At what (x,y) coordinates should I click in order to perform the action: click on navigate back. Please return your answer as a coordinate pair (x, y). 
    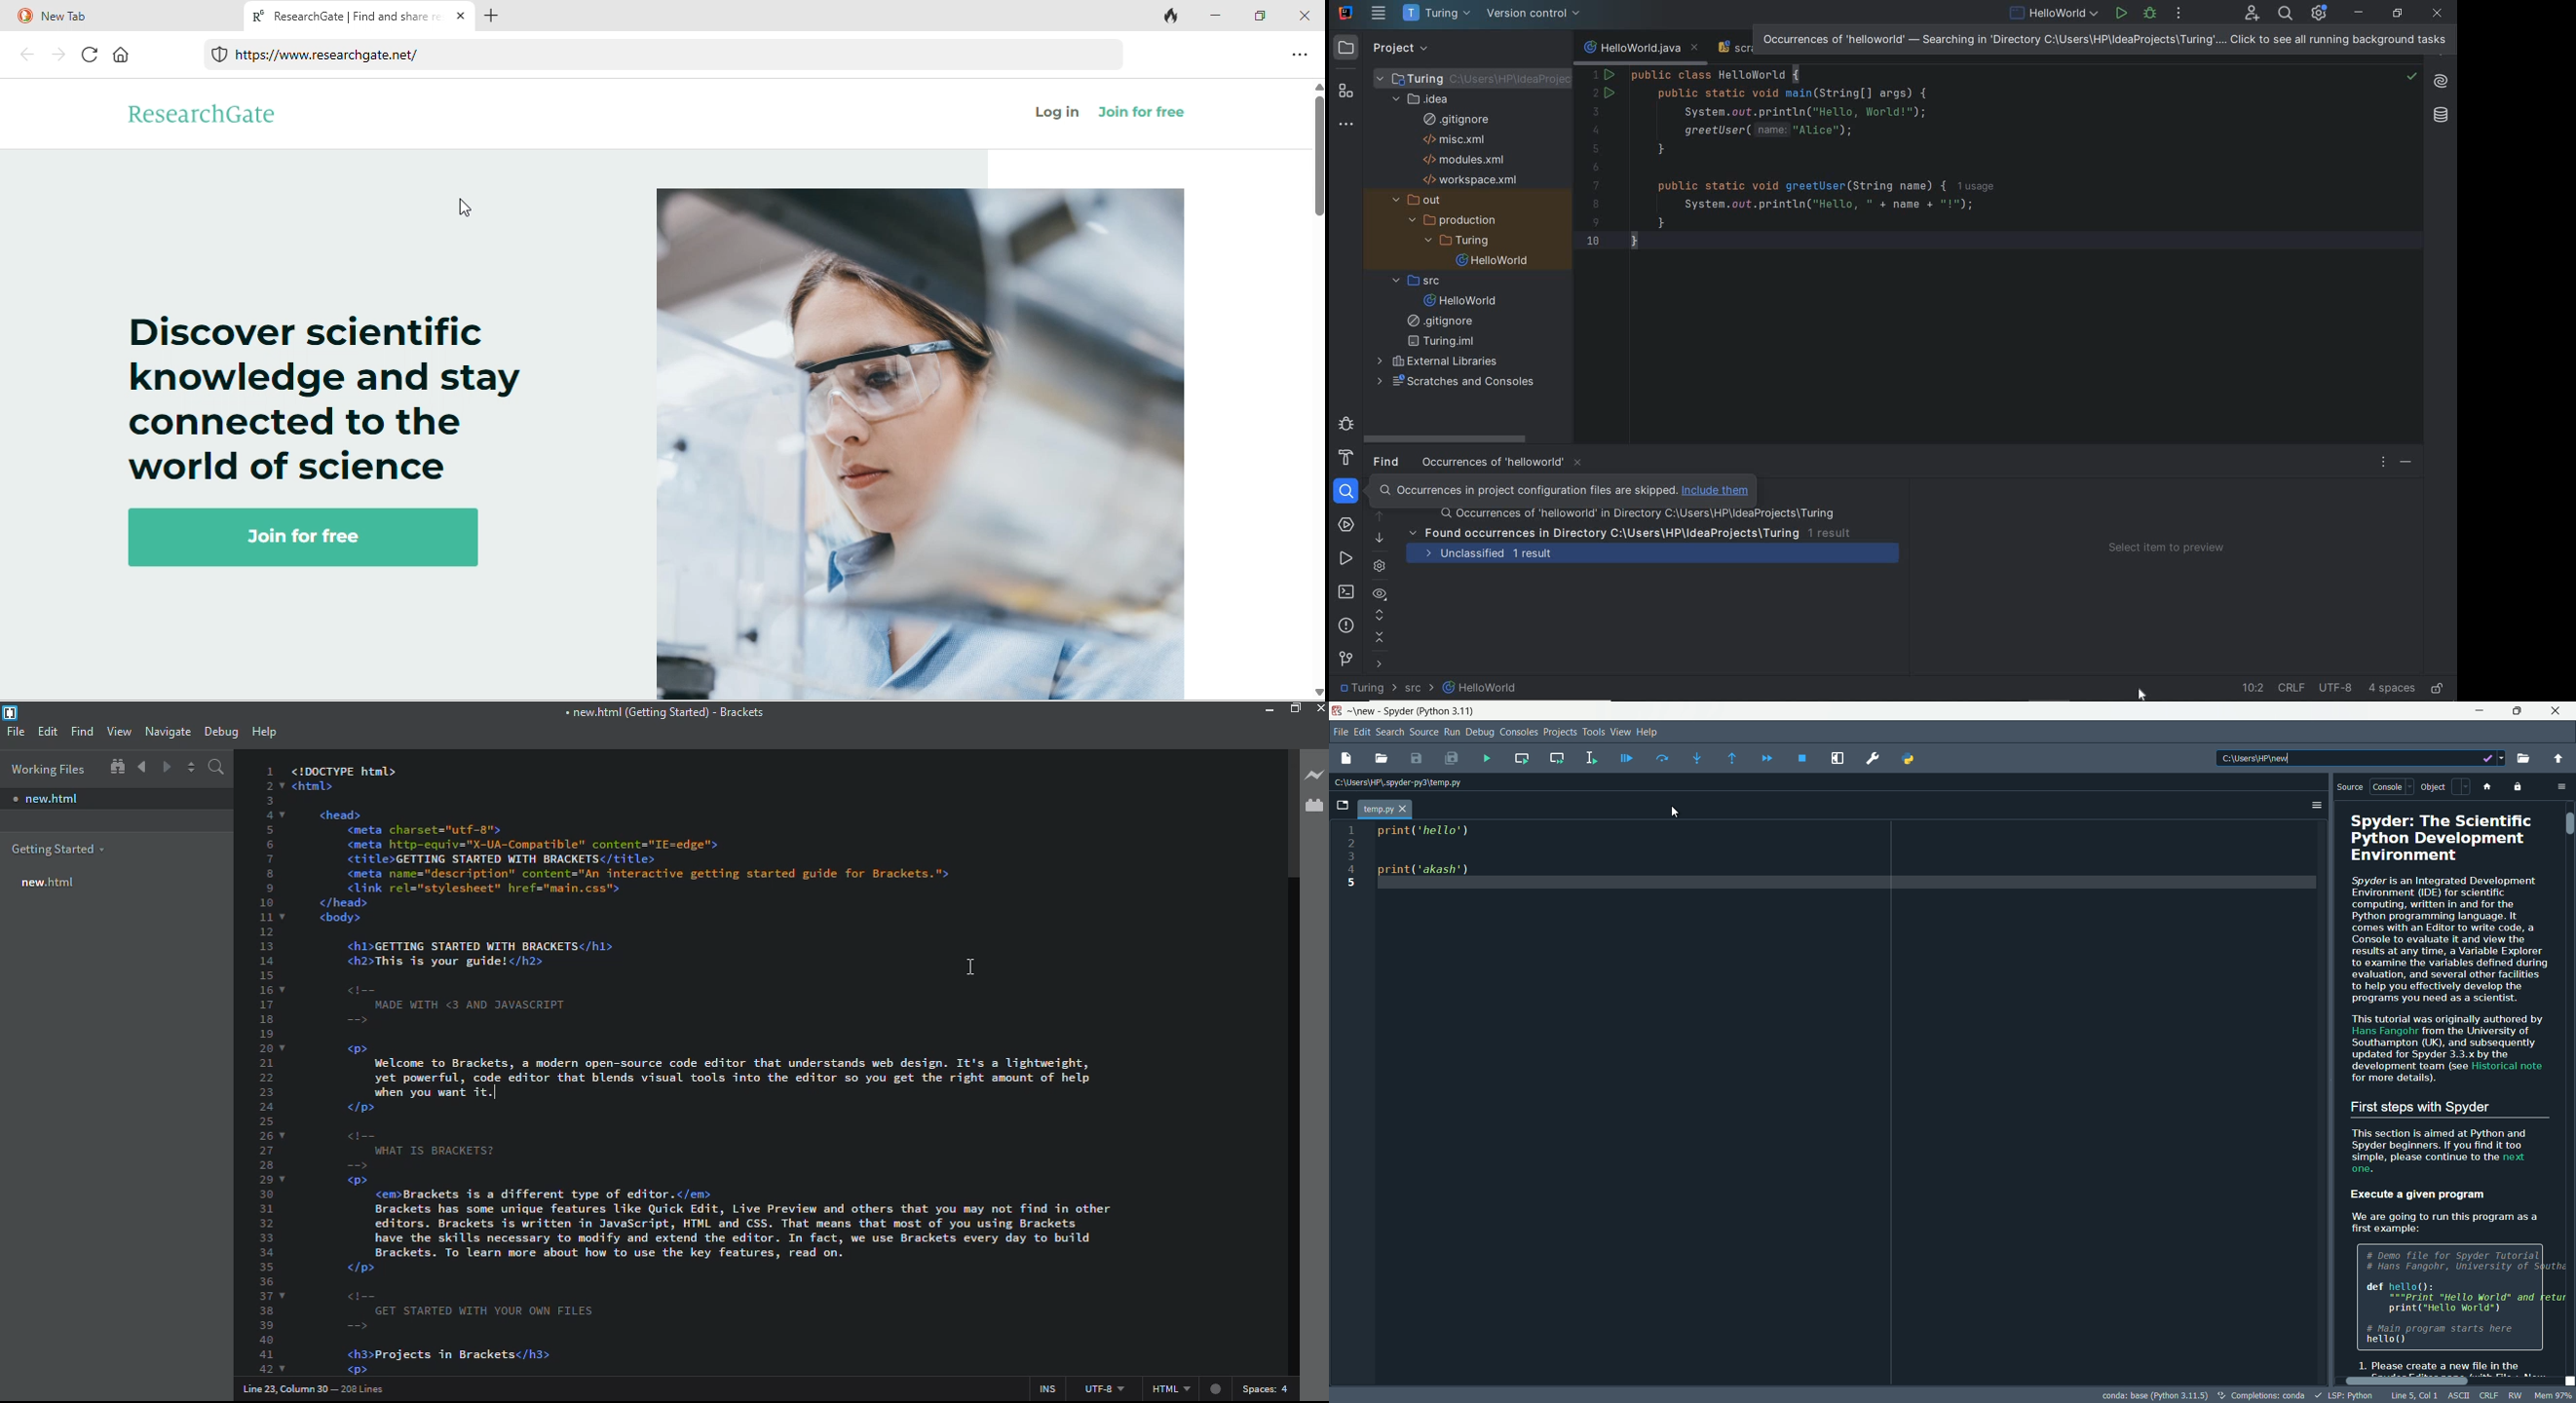
    Looking at the image, I should click on (142, 767).